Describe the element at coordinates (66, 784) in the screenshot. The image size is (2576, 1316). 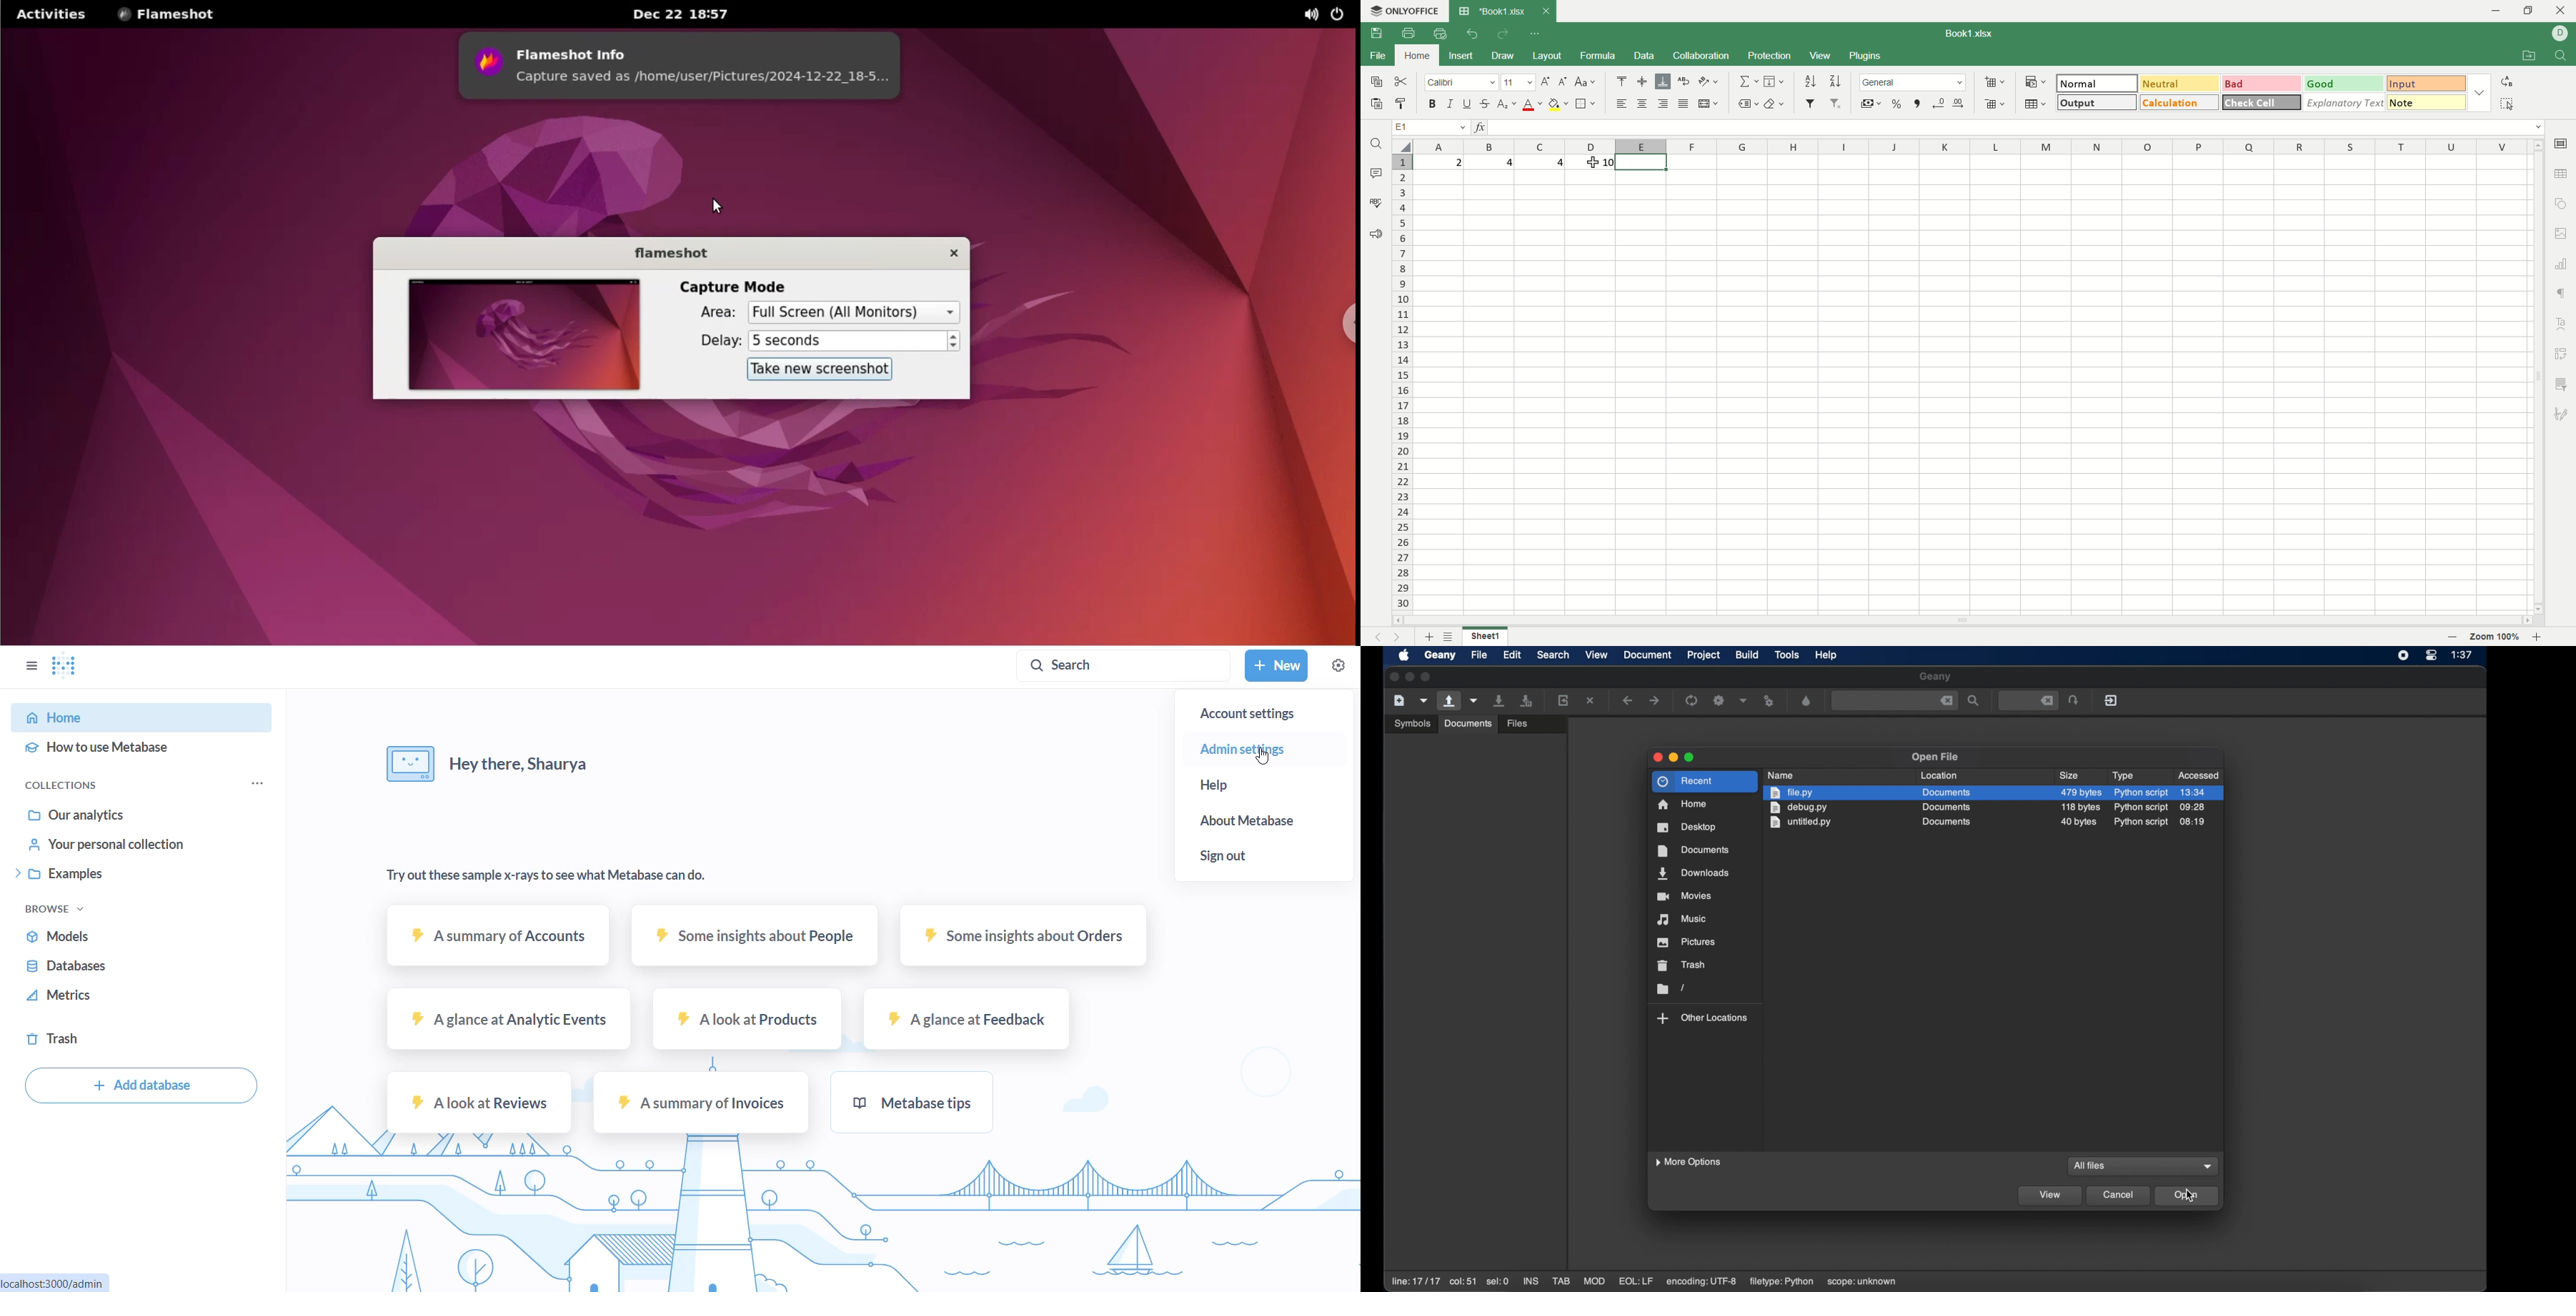
I see `COLLECTIONS` at that location.